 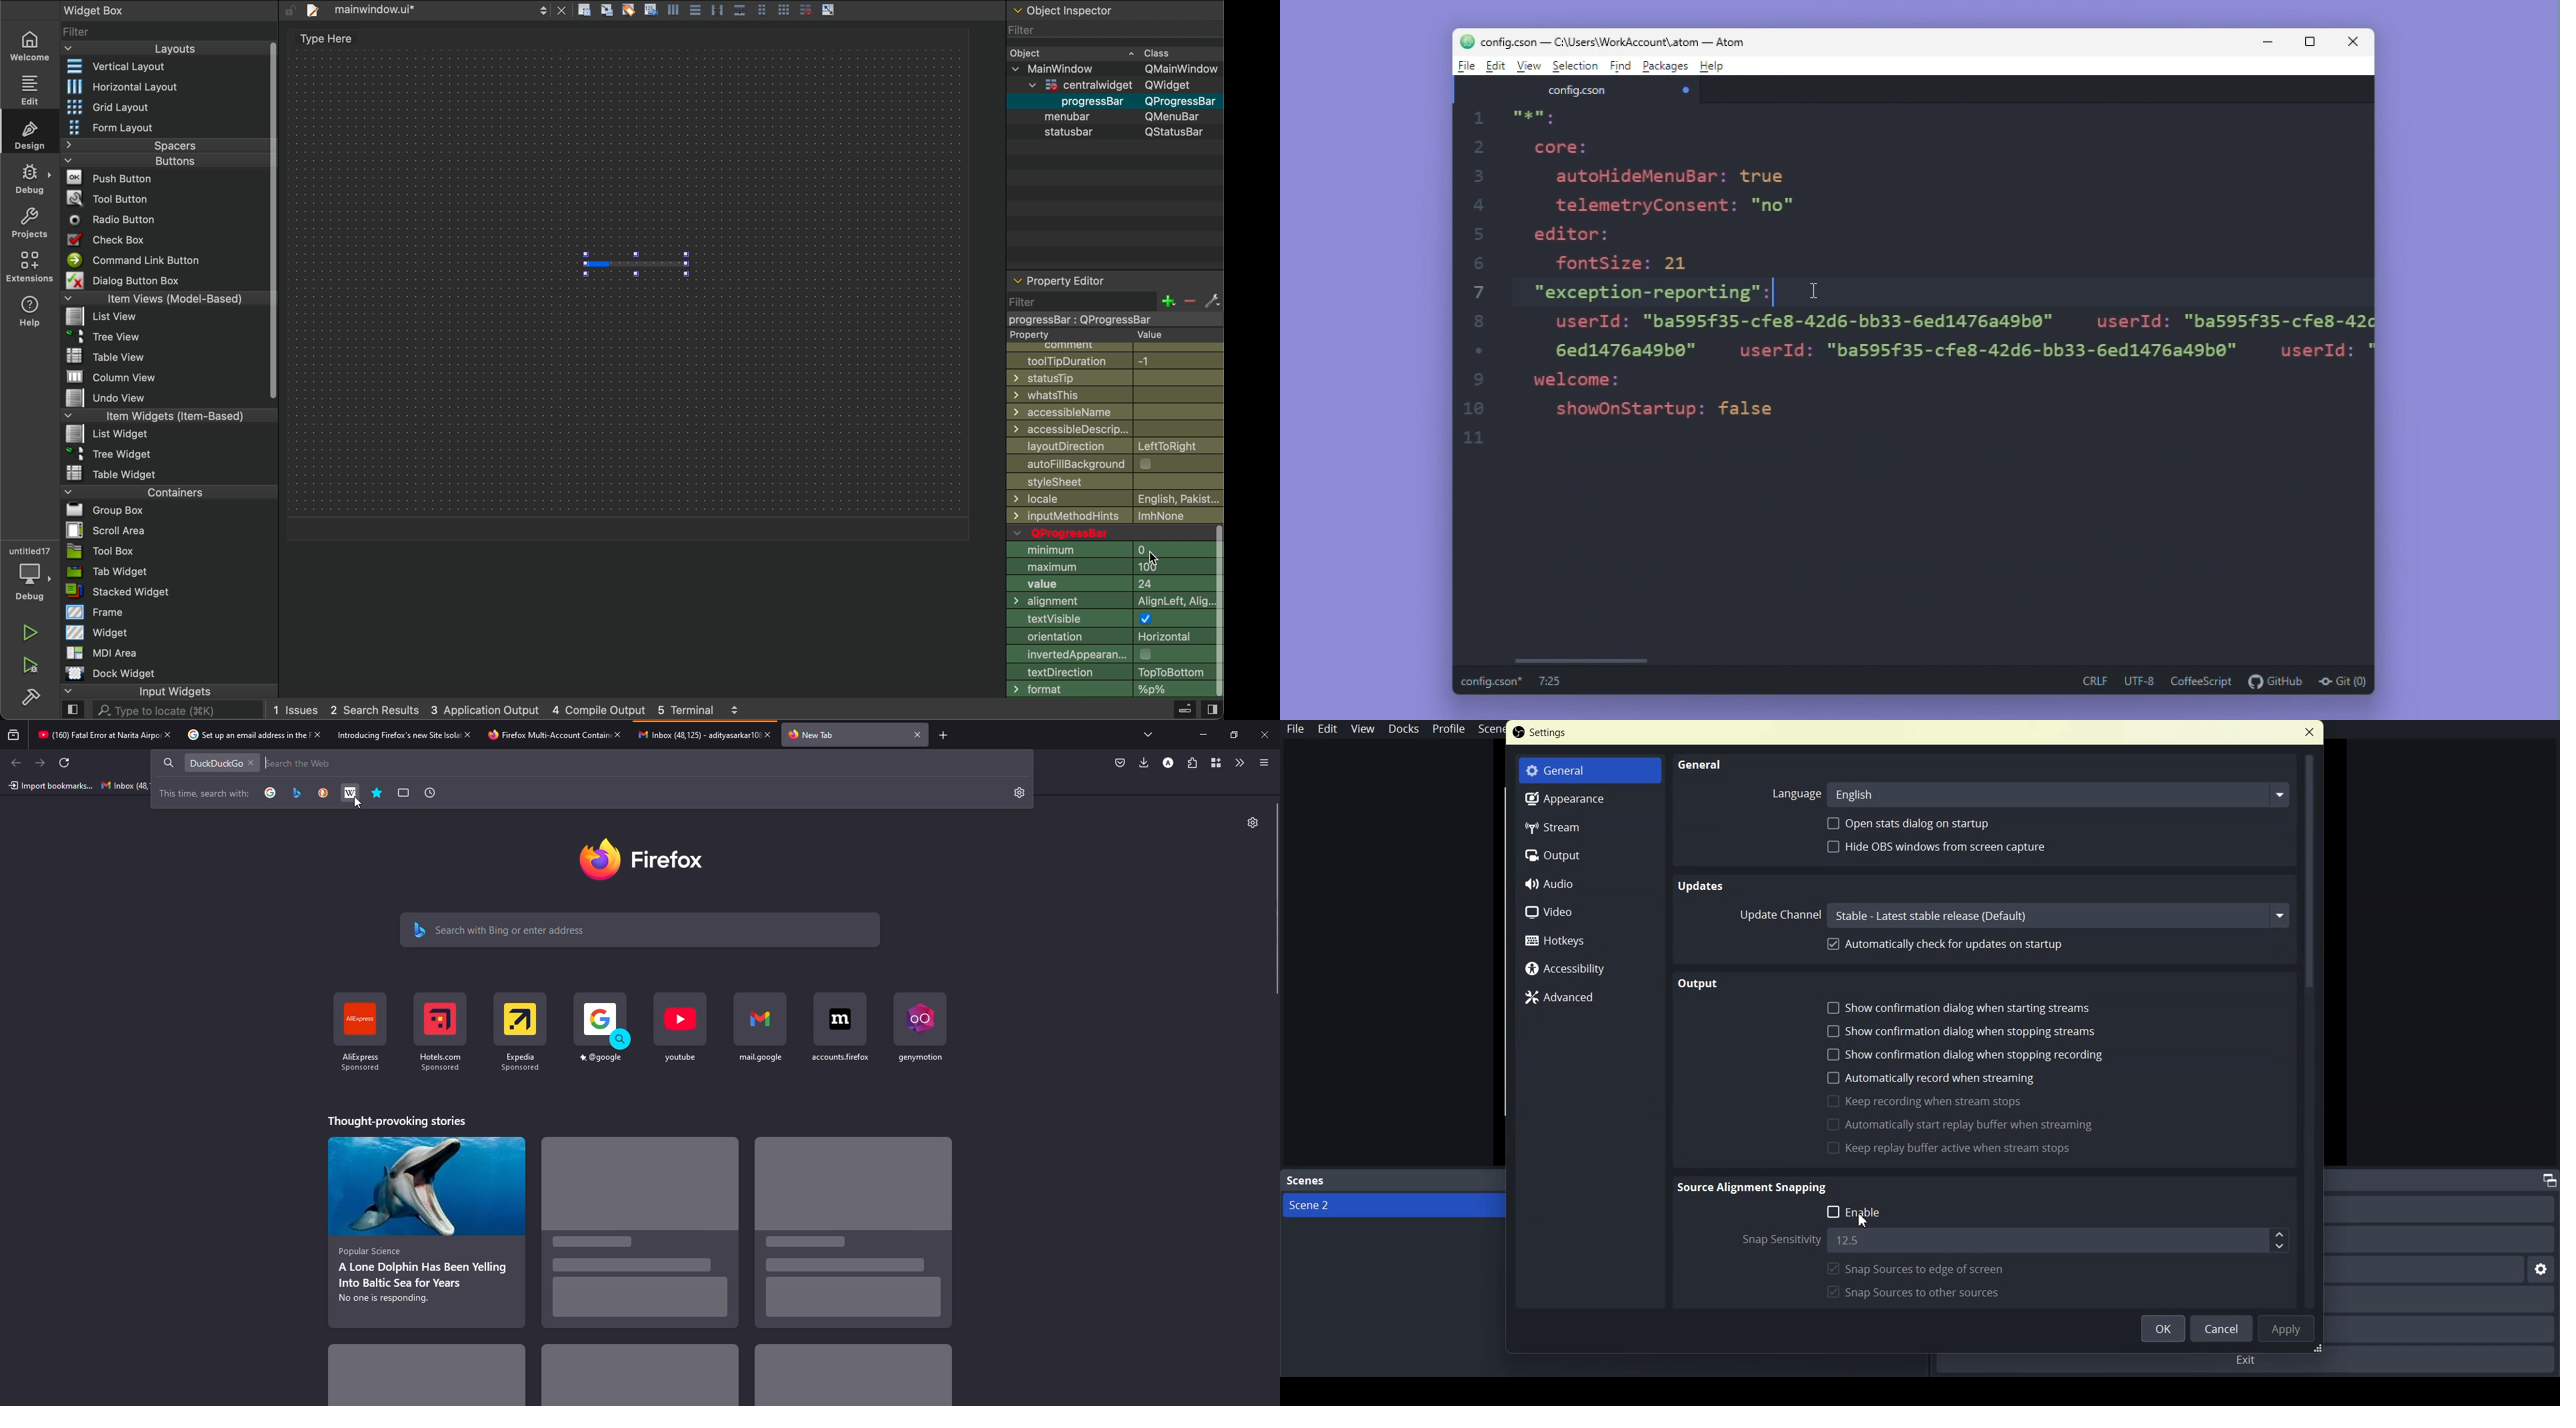 What do you see at coordinates (2310, 41) in the screenshot?
I see `Maximize` at bounding box center [2310, 41].